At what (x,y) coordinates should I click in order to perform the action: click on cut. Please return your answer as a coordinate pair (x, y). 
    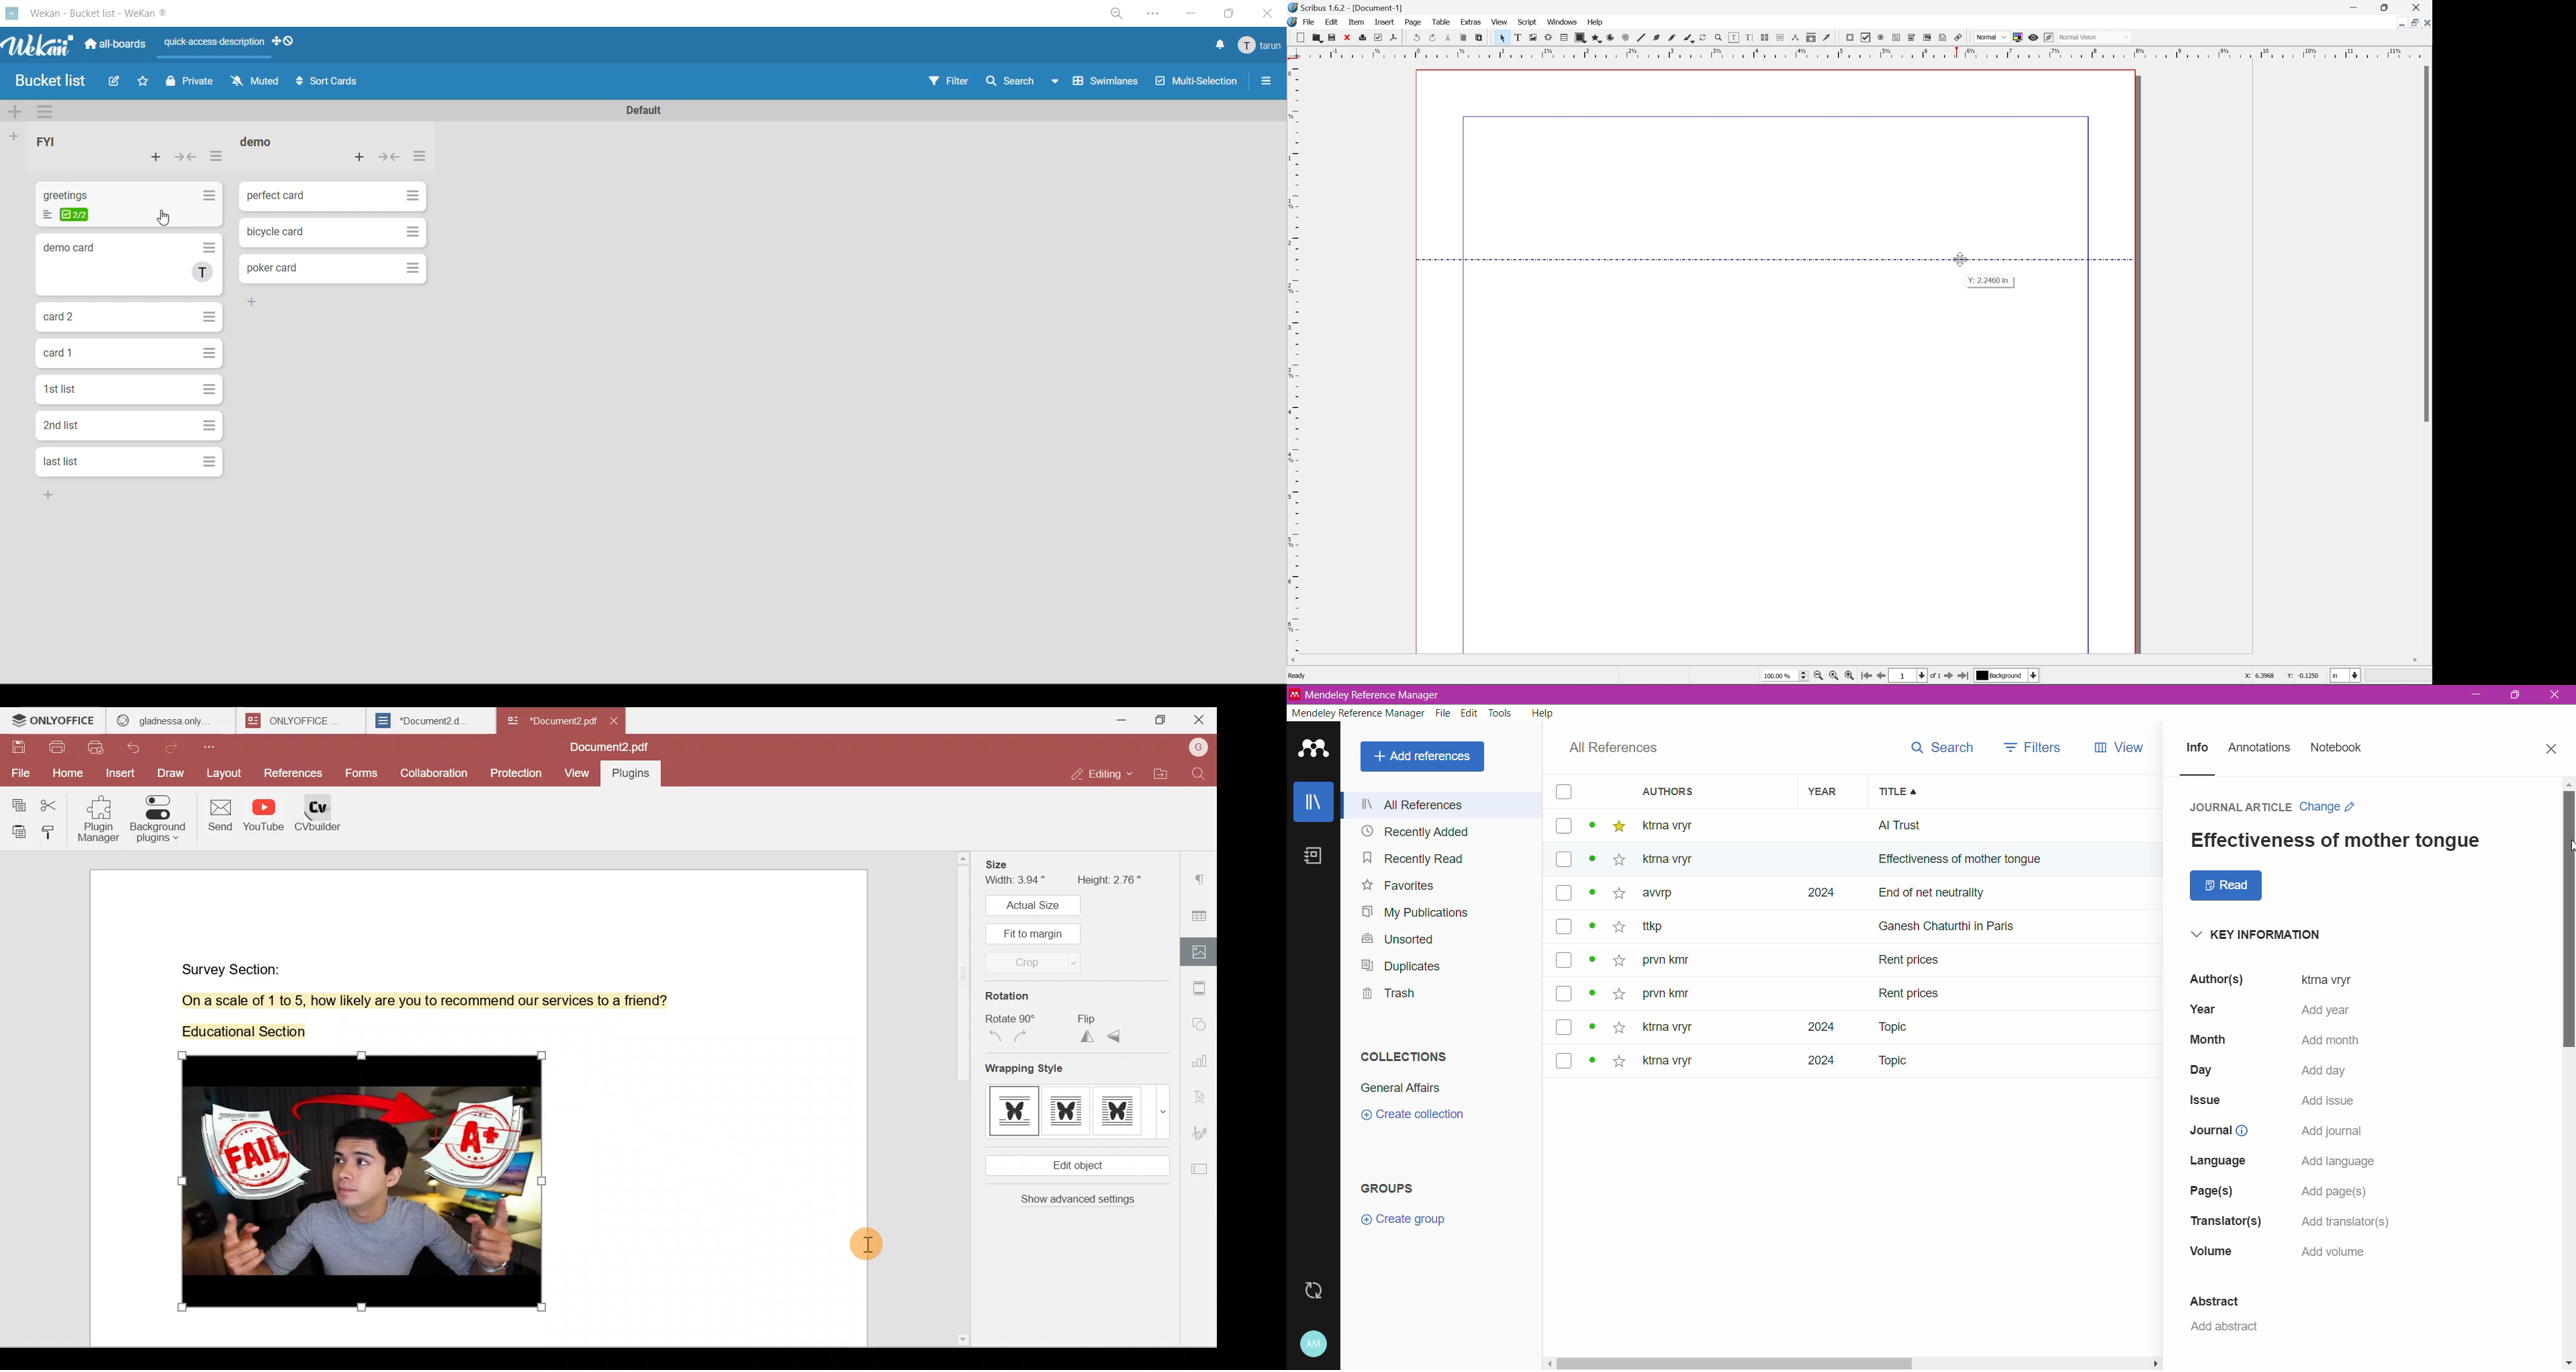
    Looking at the image, I should click on (1452, 36).